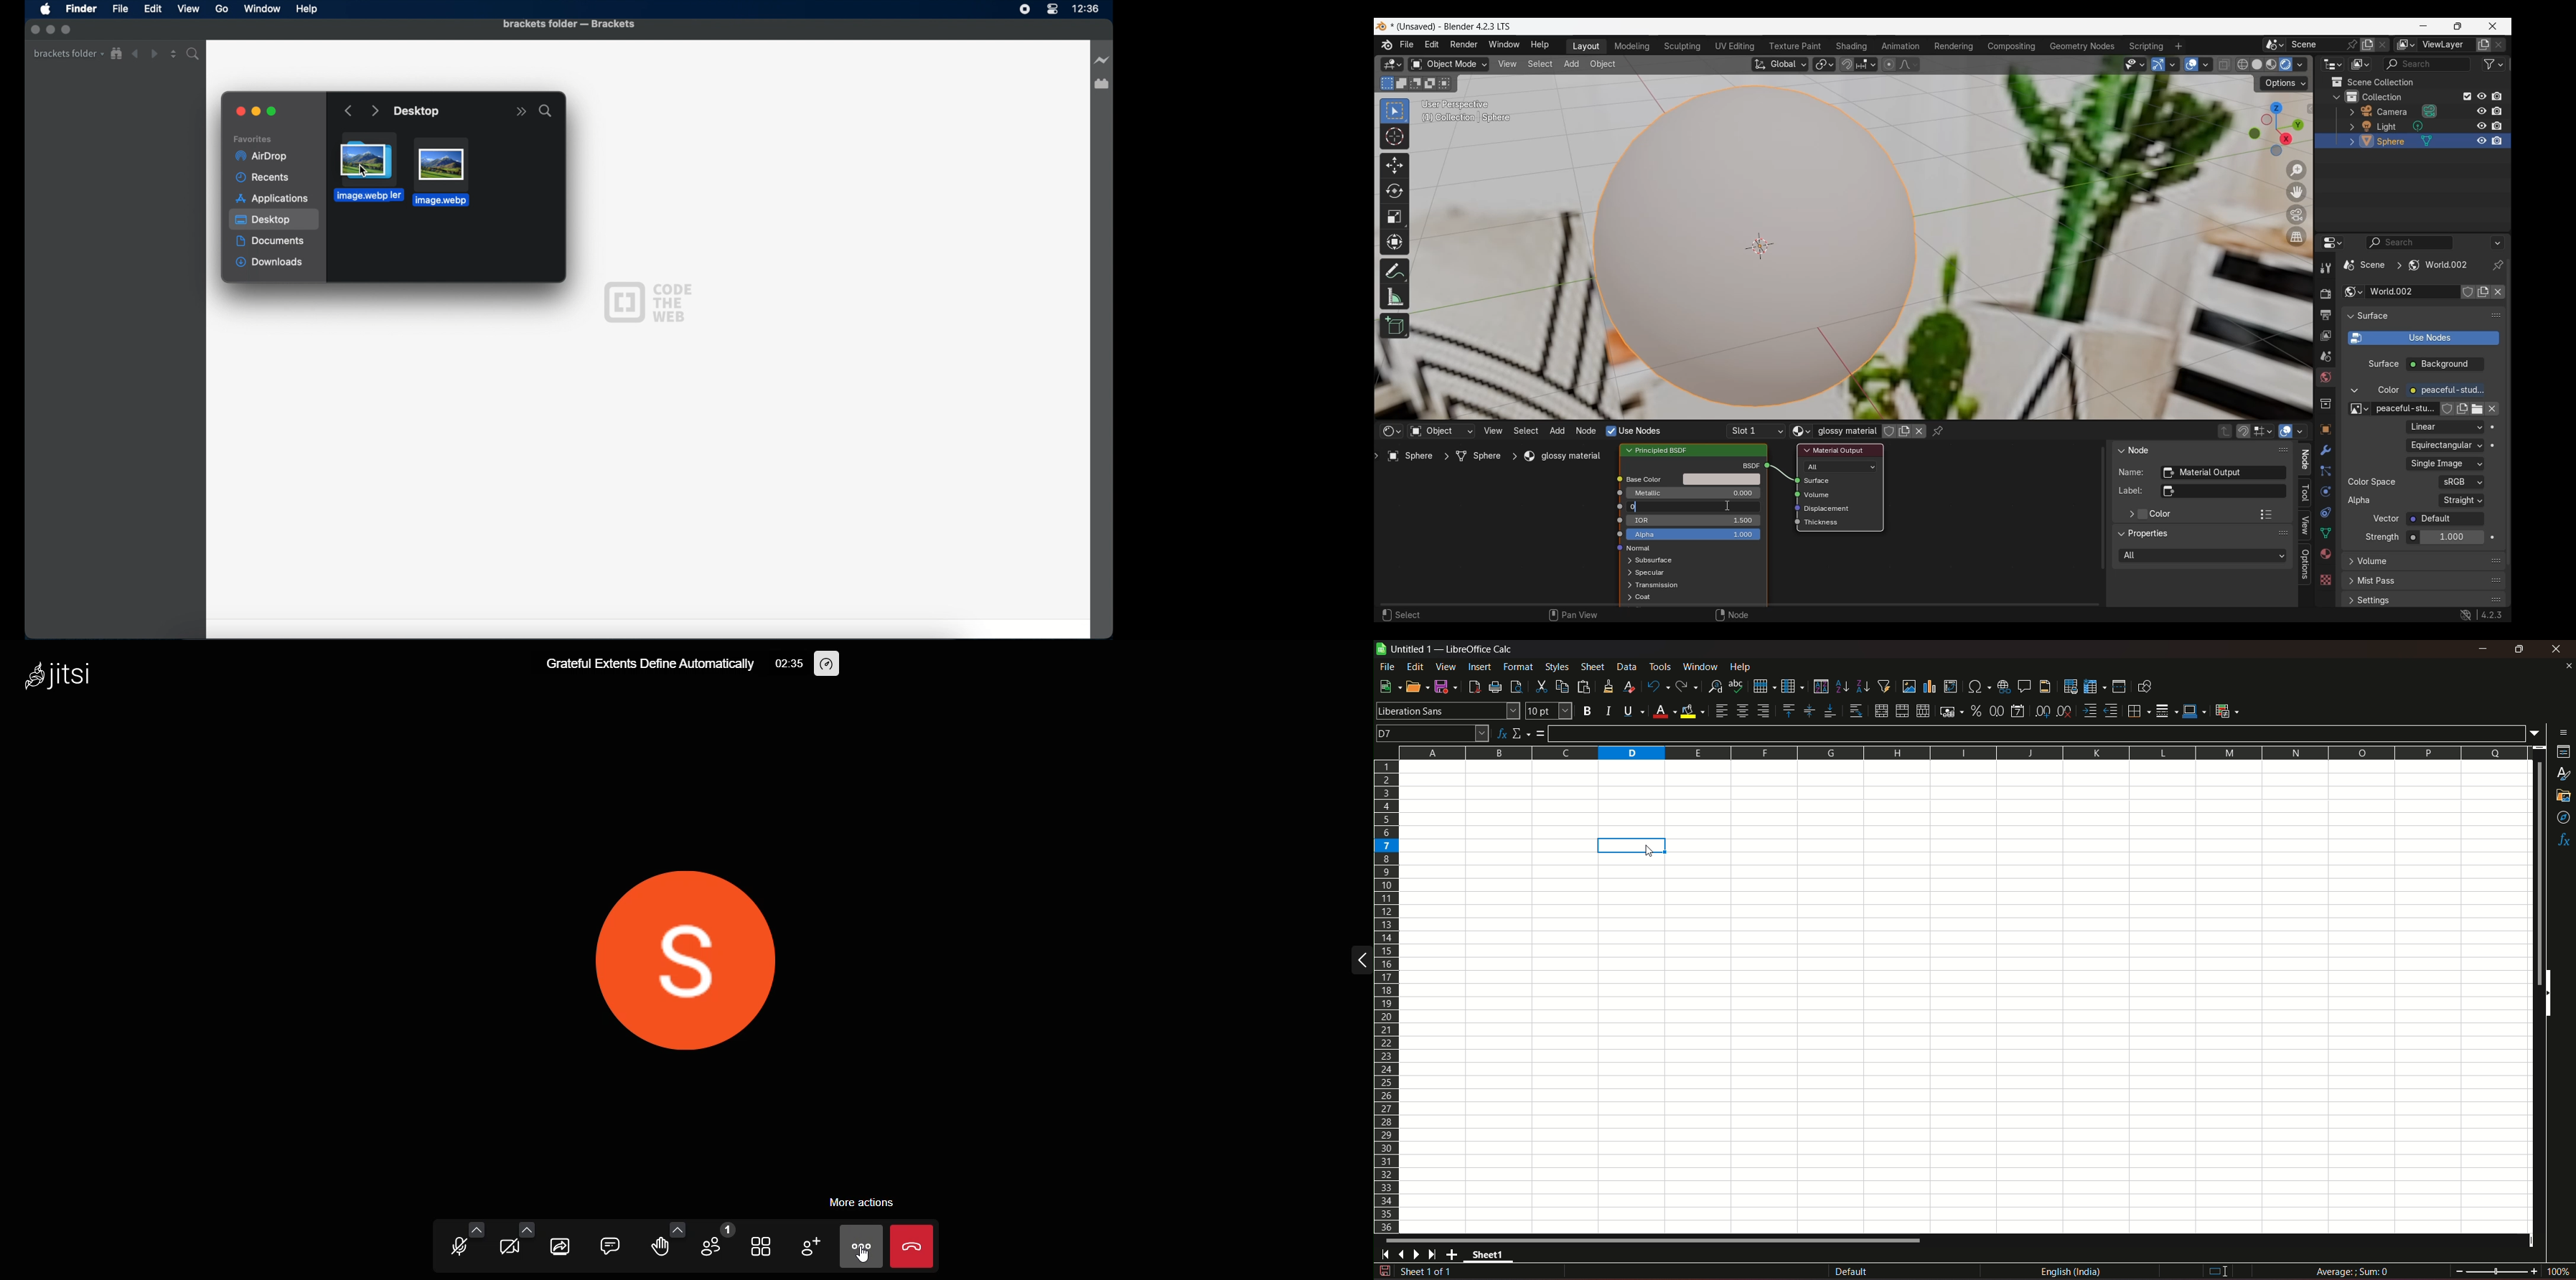 This screenshot has width=2576, height=1288. What do you see at coordinates (2045, 686) in the screenshot?
I see `headers & footers` at bounding box center [2045, 686].